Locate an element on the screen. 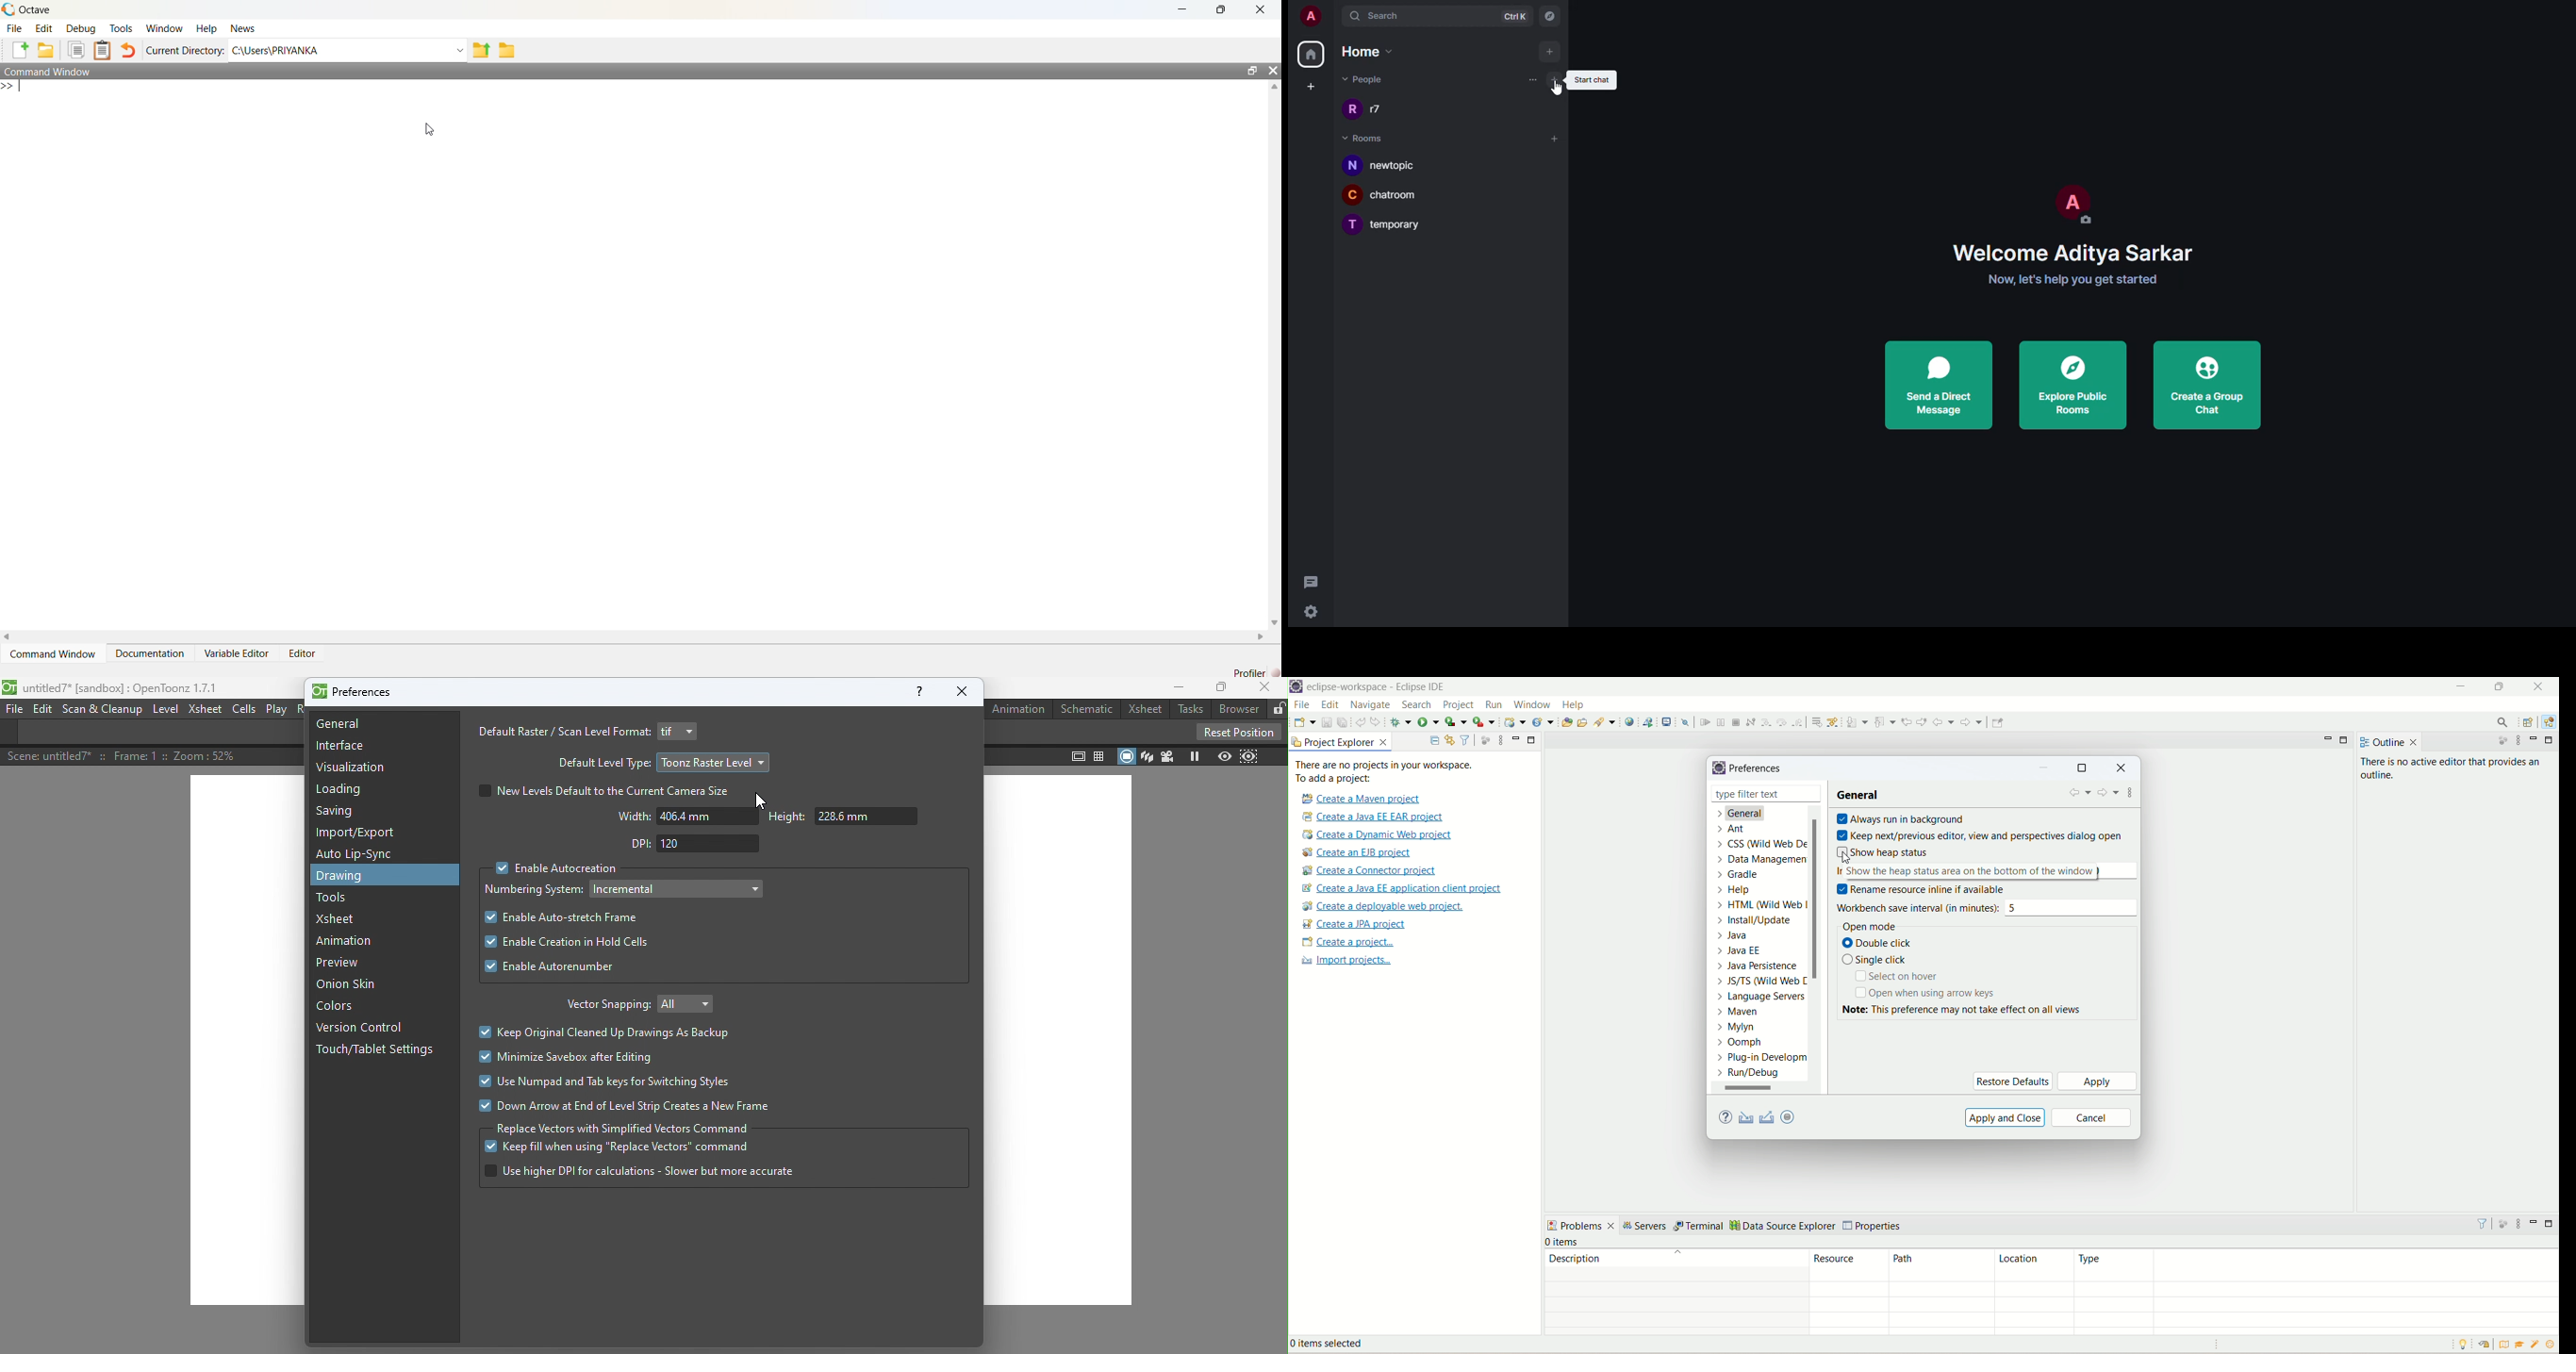 The image size is (2576, 1372). gradle is located at coordinates (1742, 876).